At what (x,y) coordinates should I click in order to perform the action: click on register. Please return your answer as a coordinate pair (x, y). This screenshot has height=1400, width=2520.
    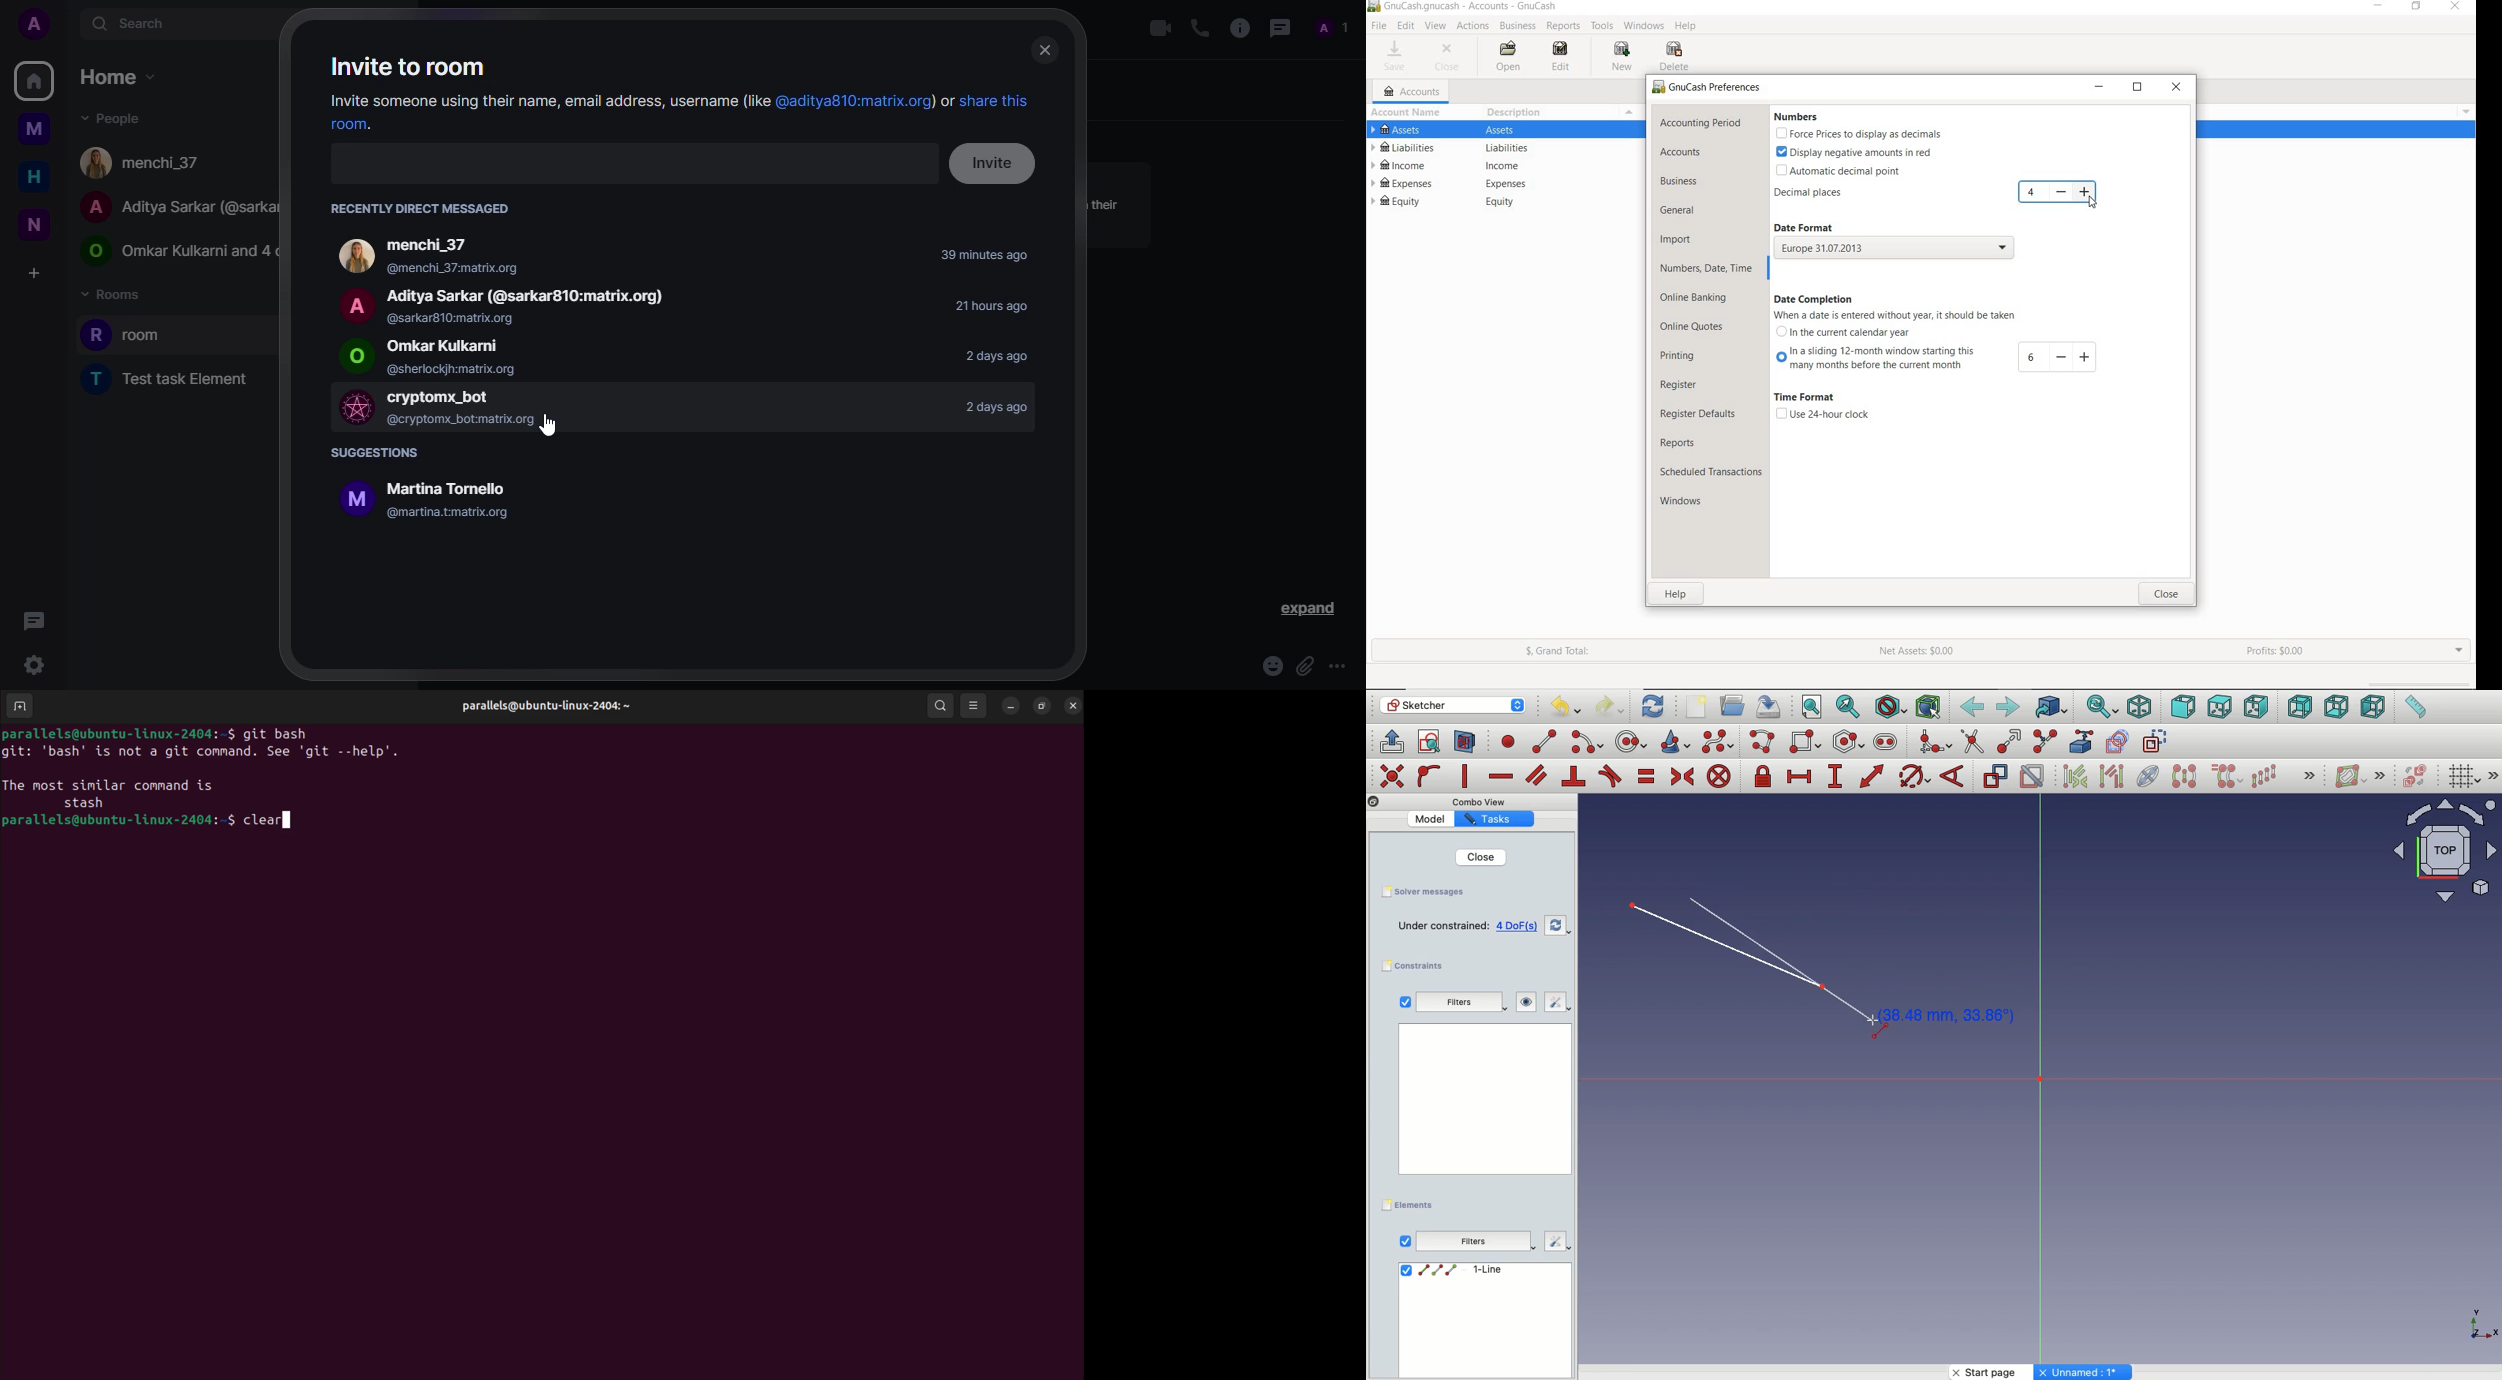
    Looking at the image, I should click on (1688, 386).